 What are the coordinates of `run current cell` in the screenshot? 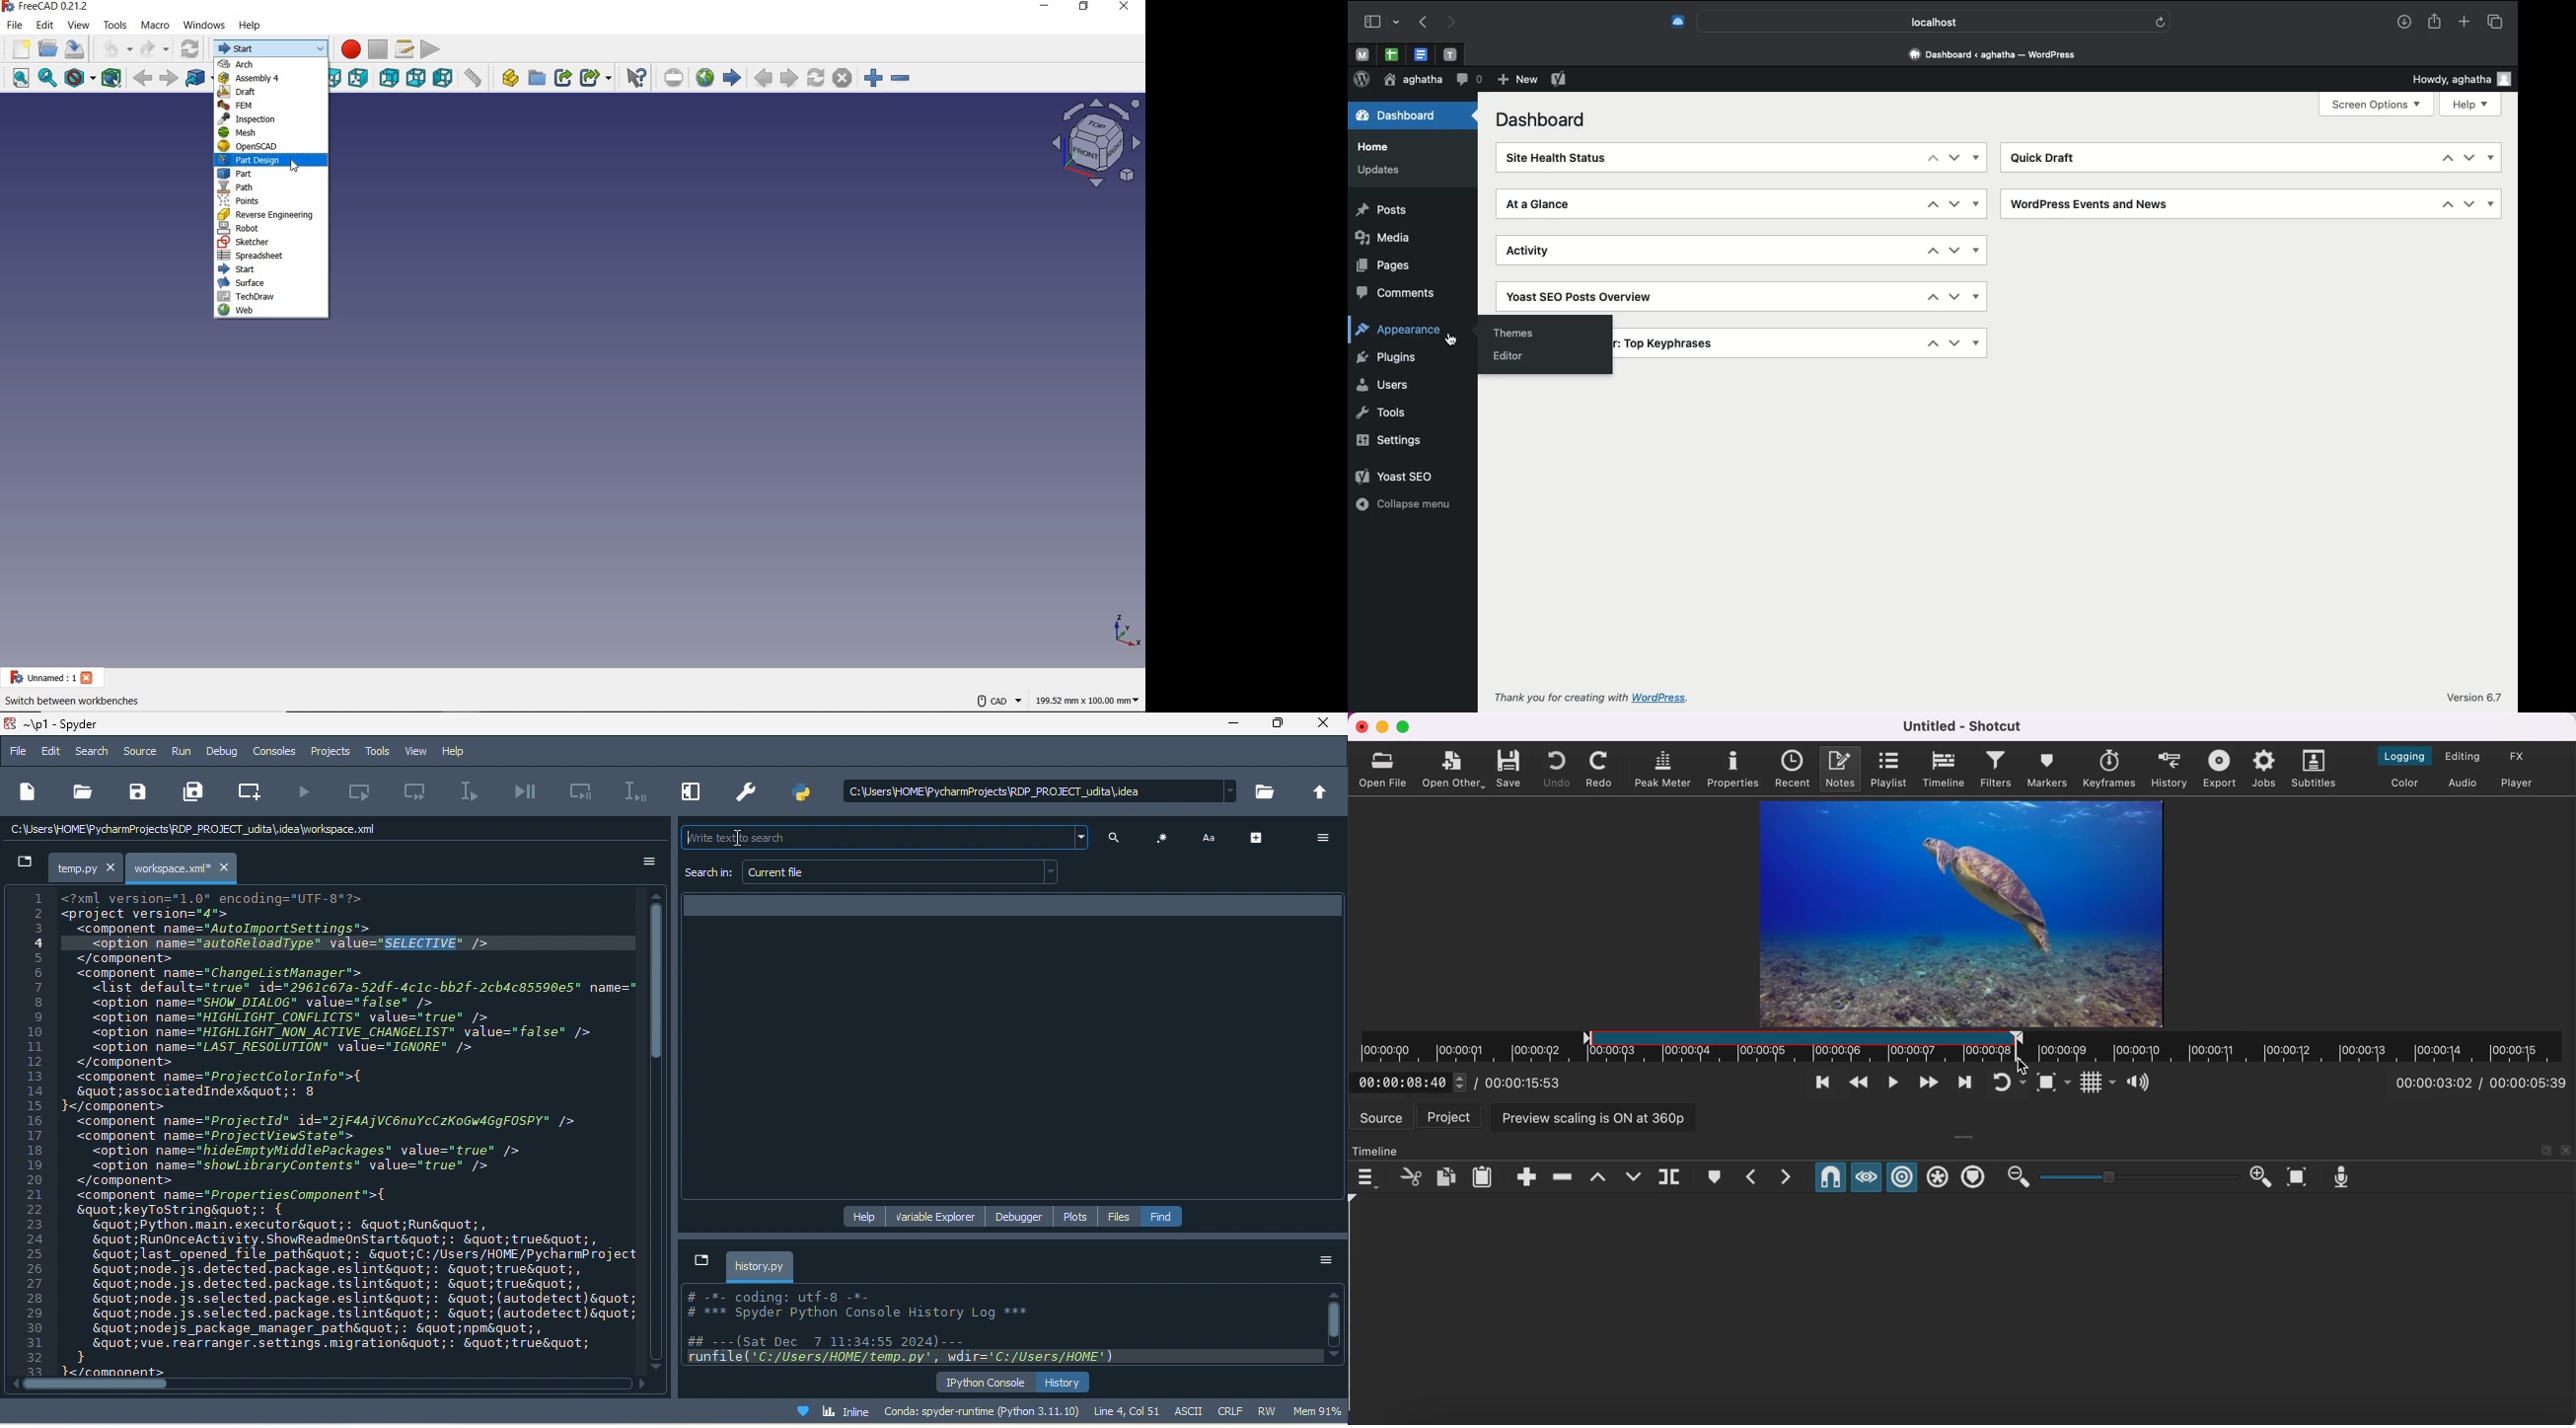 It's located at (369, 791).